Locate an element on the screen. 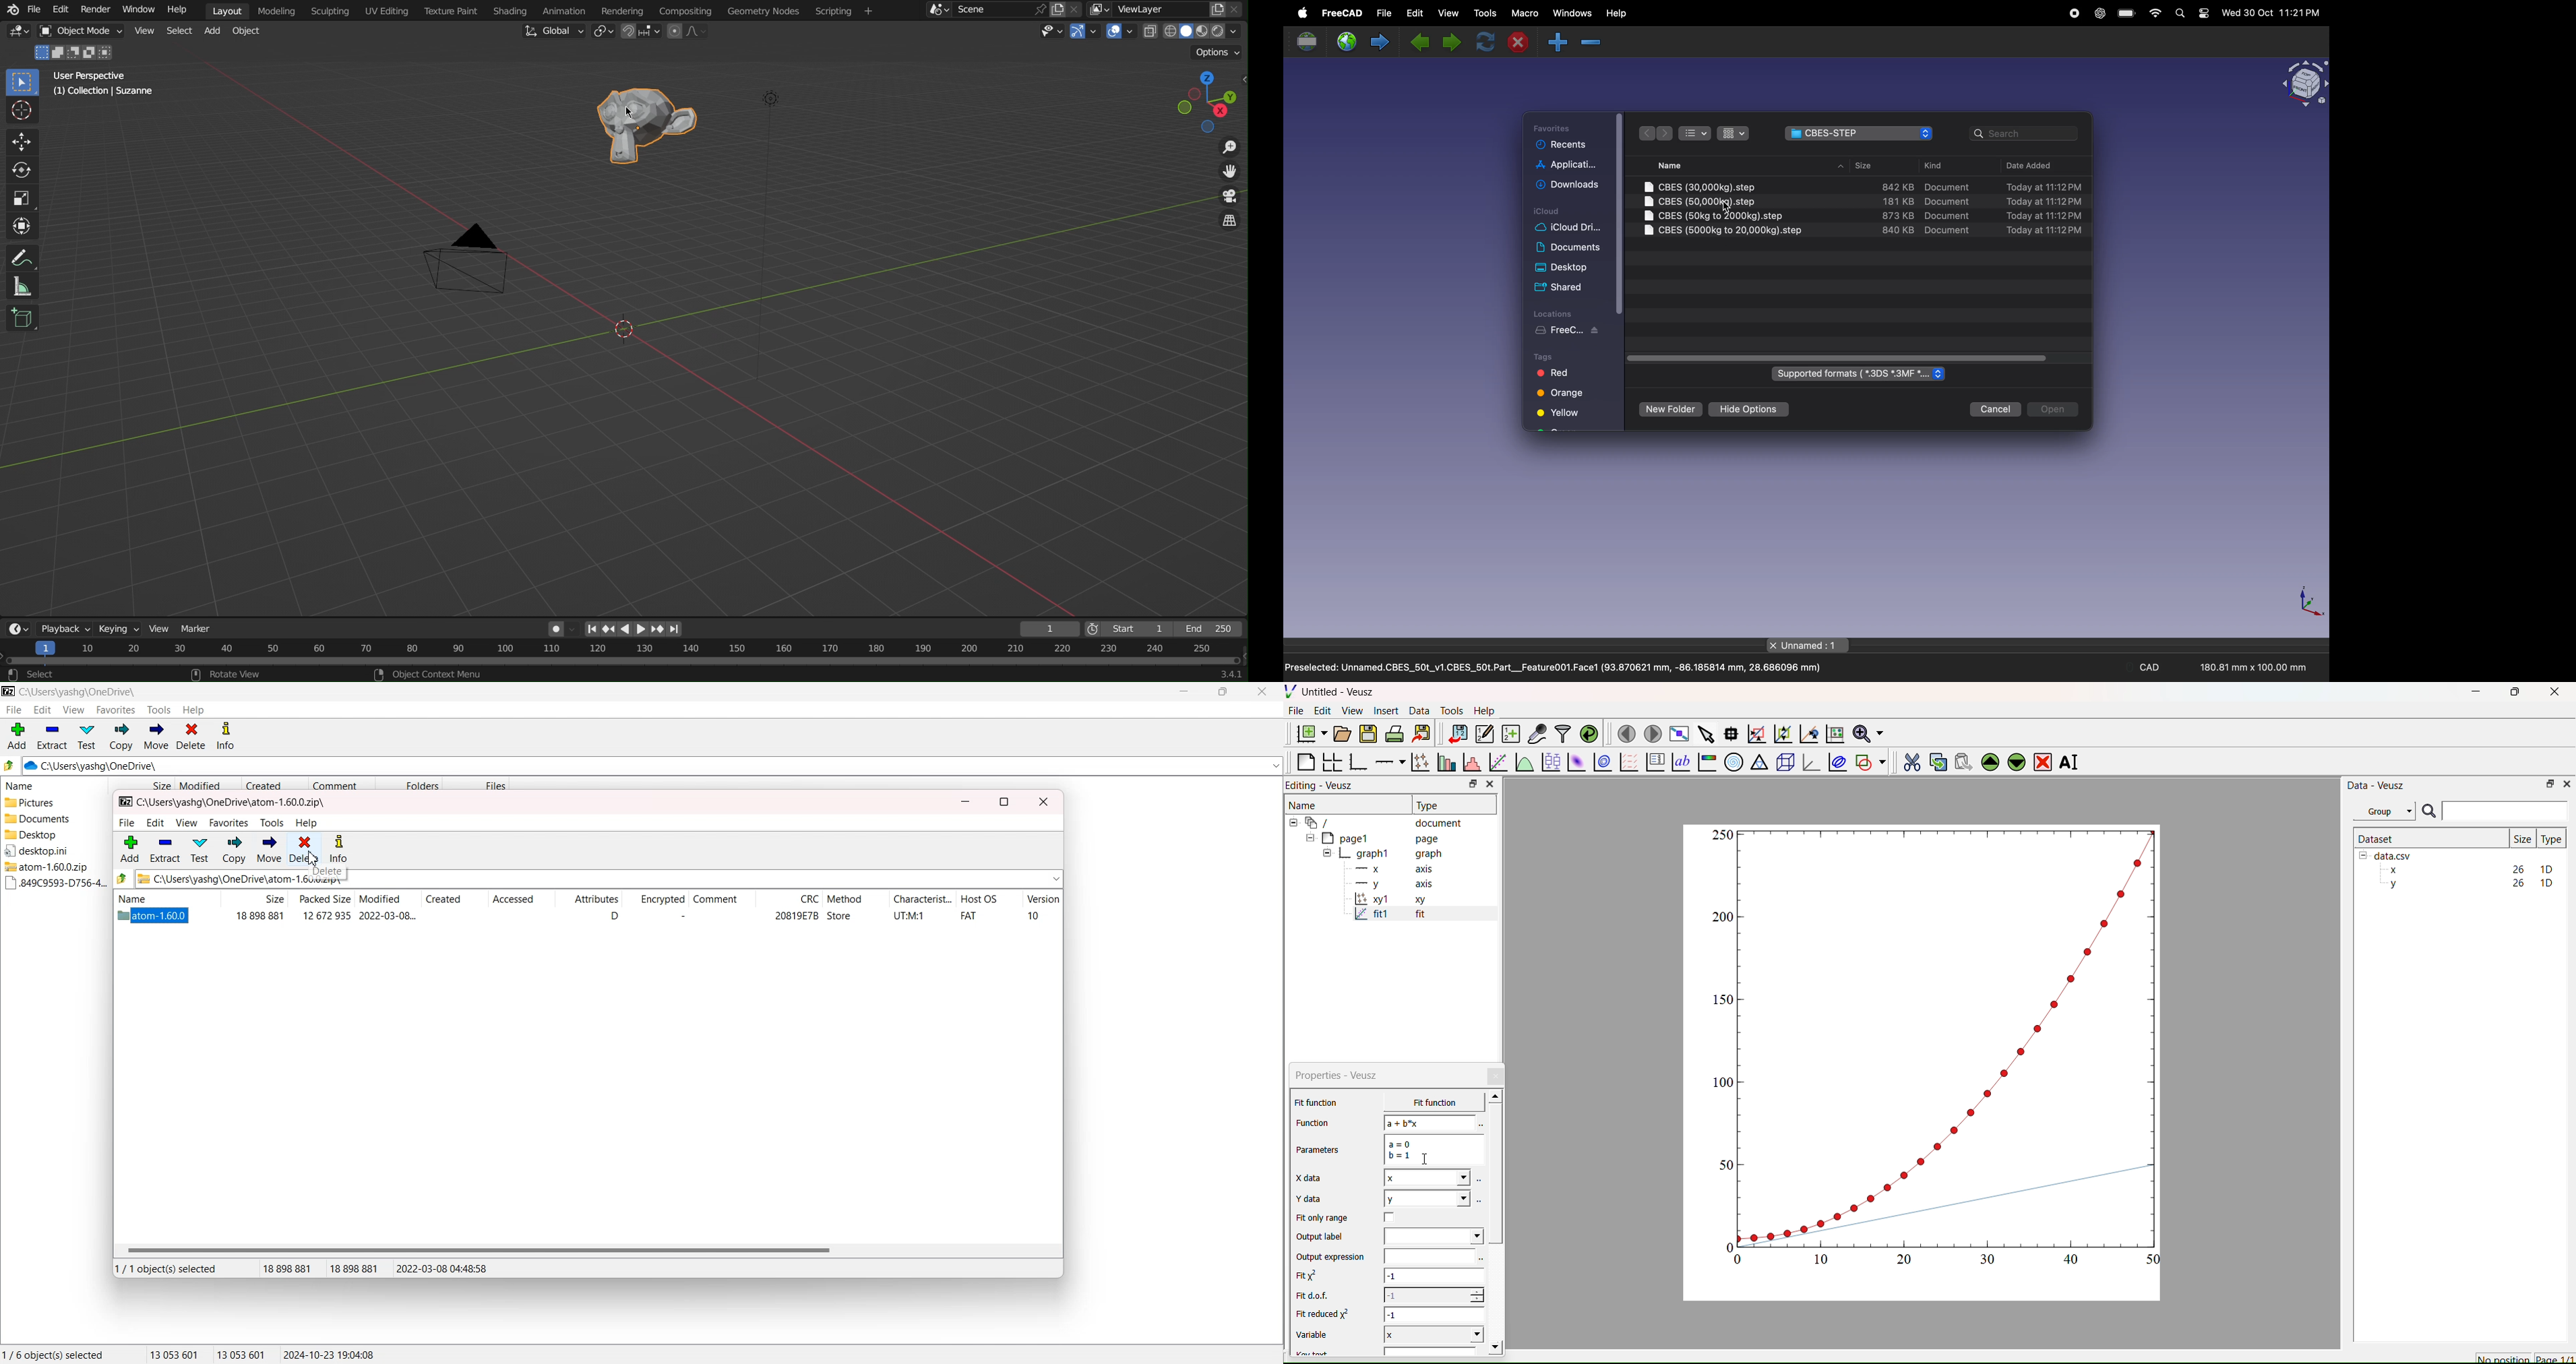  supported formats is located at coordinates (1860, 376).